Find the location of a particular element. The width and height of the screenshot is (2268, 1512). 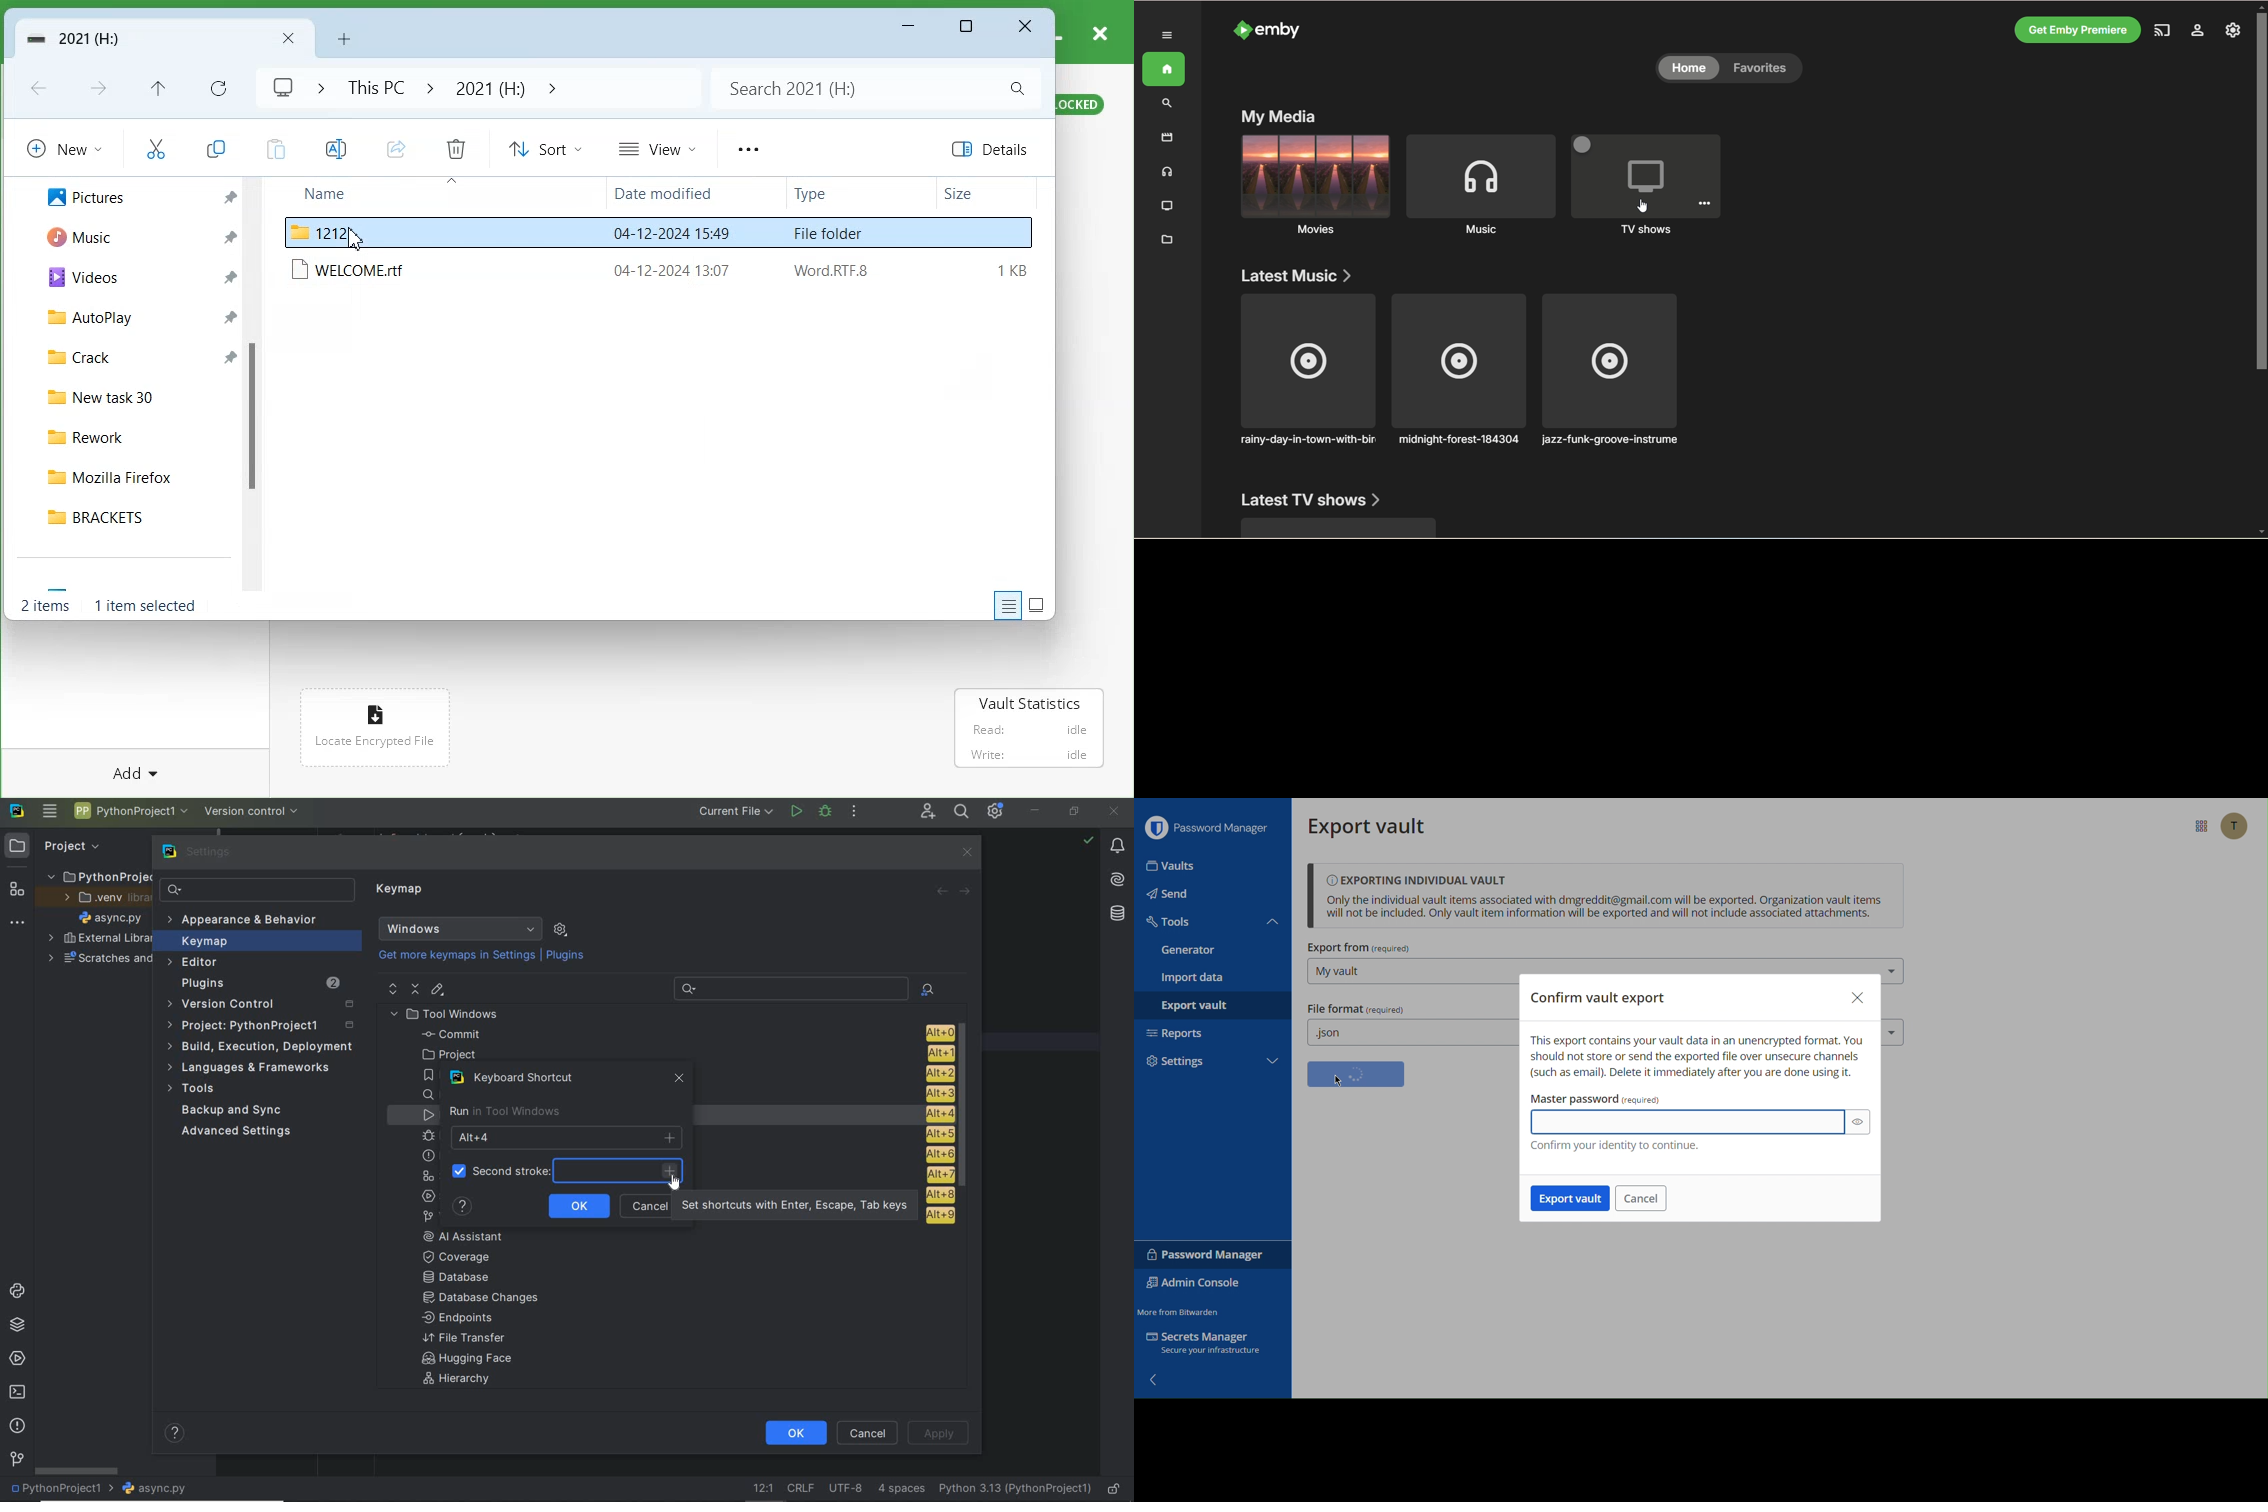

Close tools is located at coordinates (1273, 921).